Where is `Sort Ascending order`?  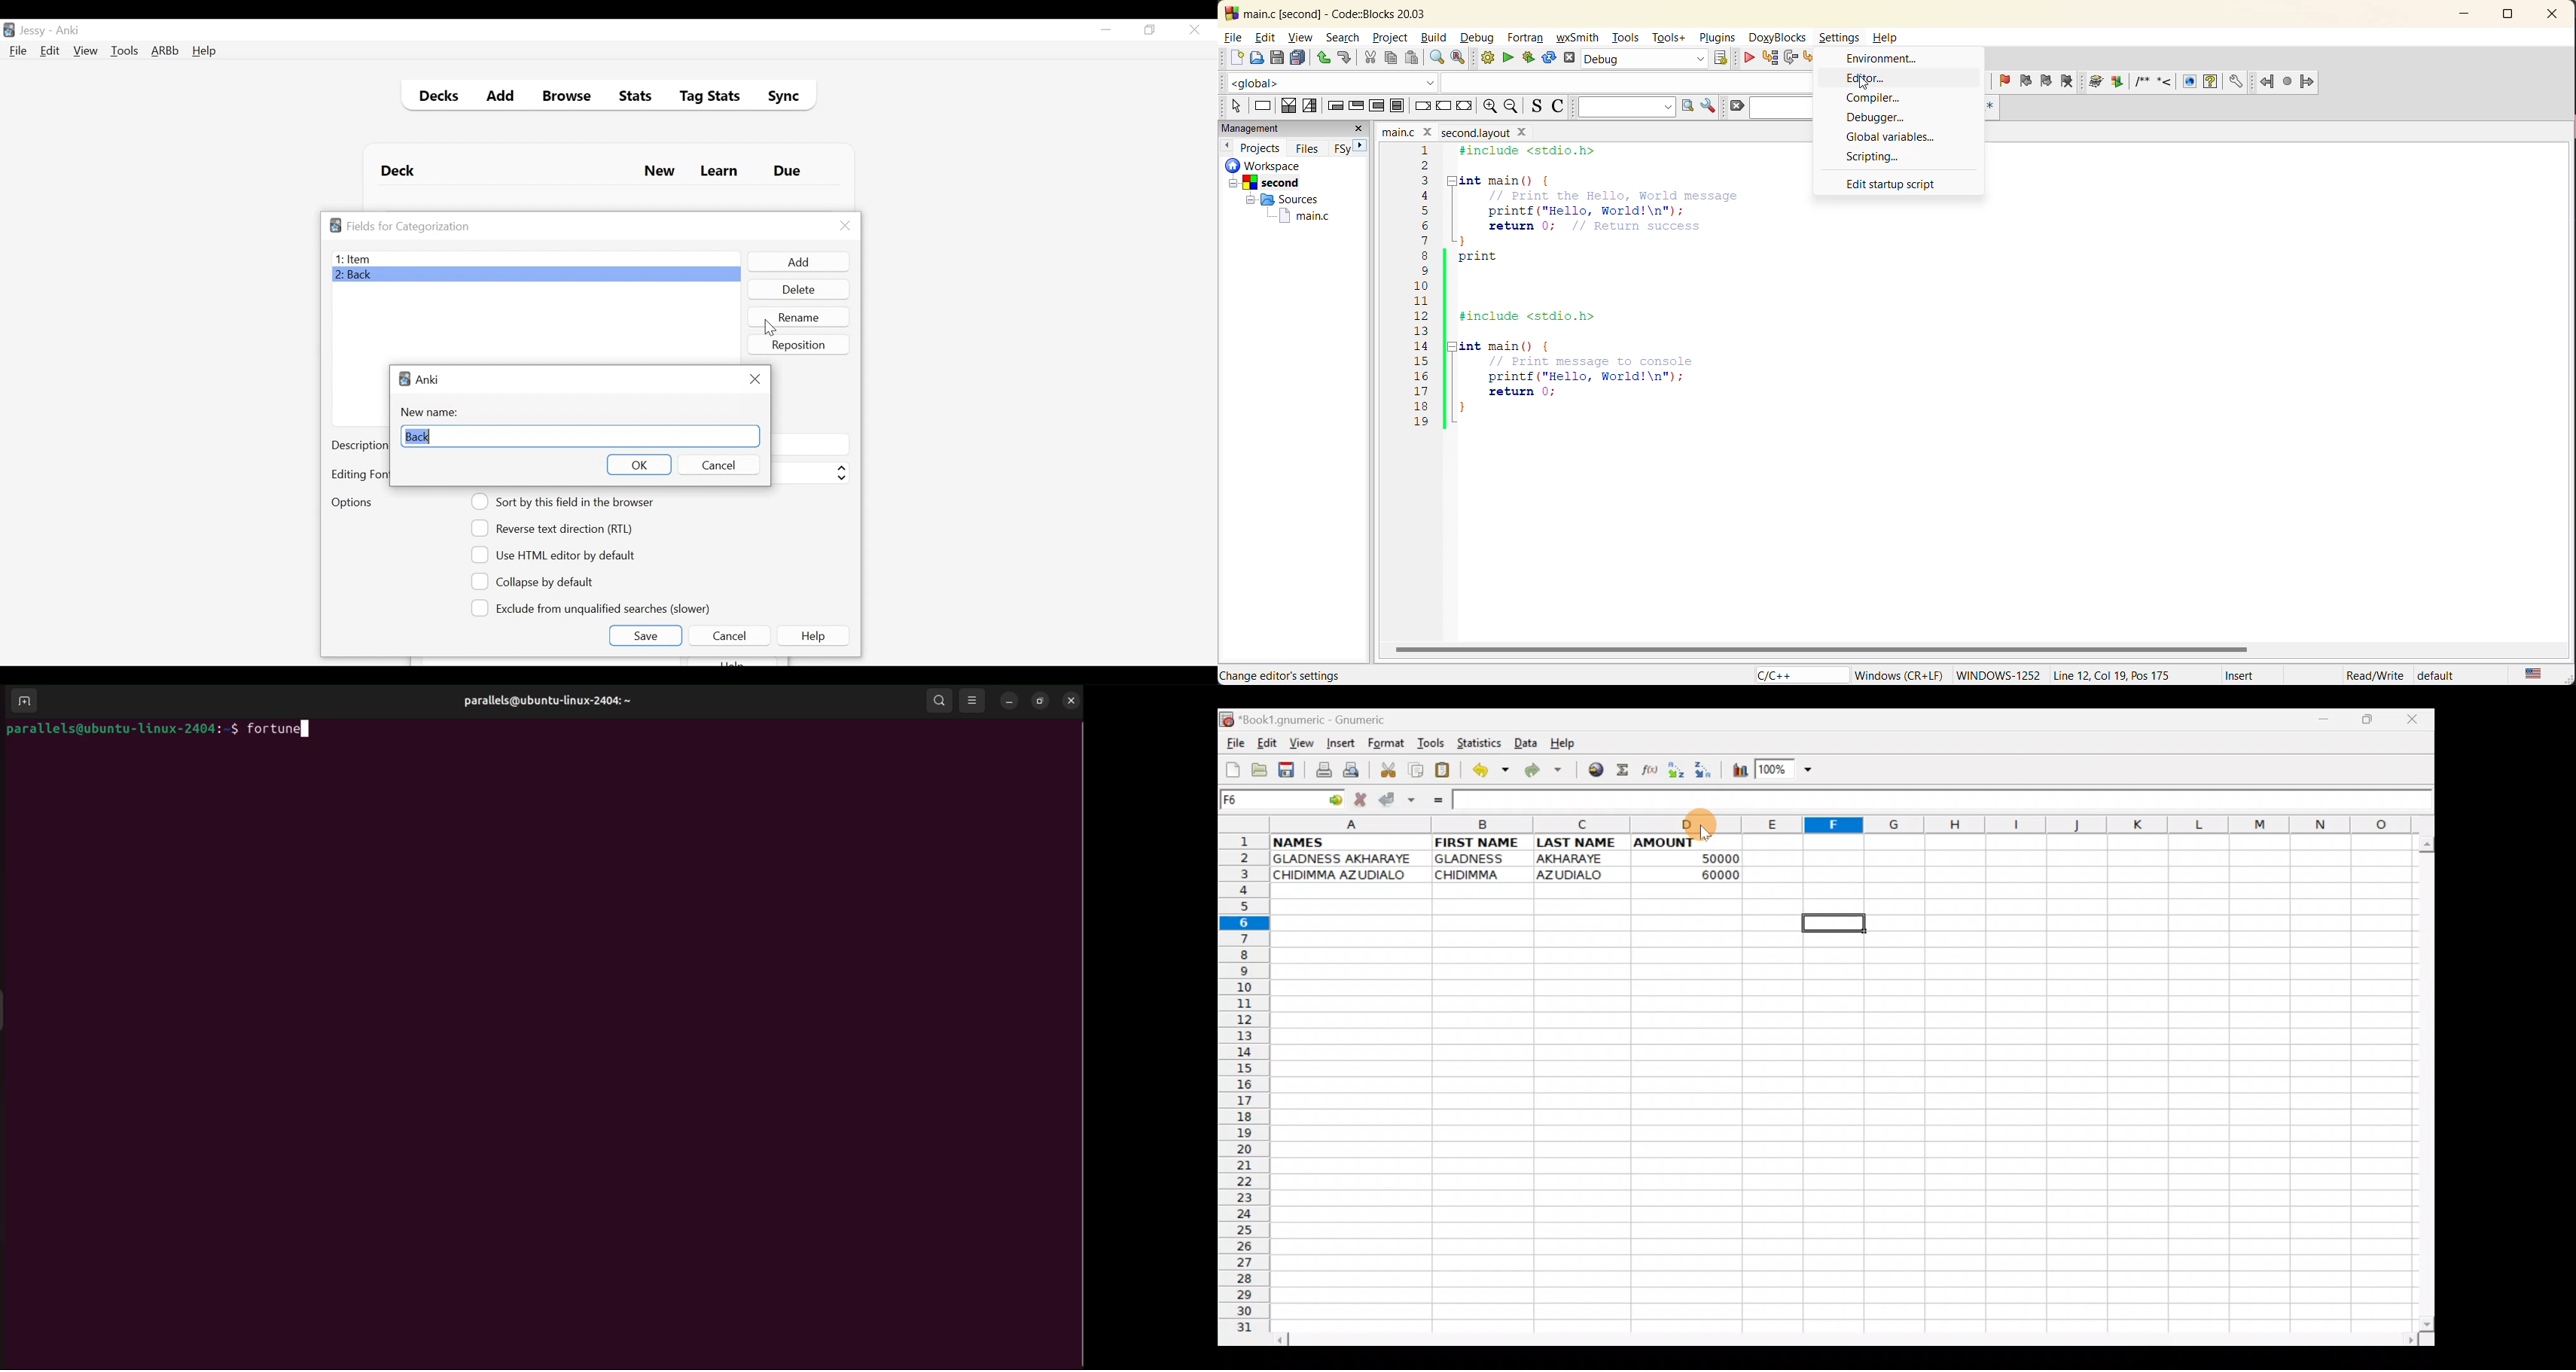 Sort Ascending order is located at coordinates (1678, 771).